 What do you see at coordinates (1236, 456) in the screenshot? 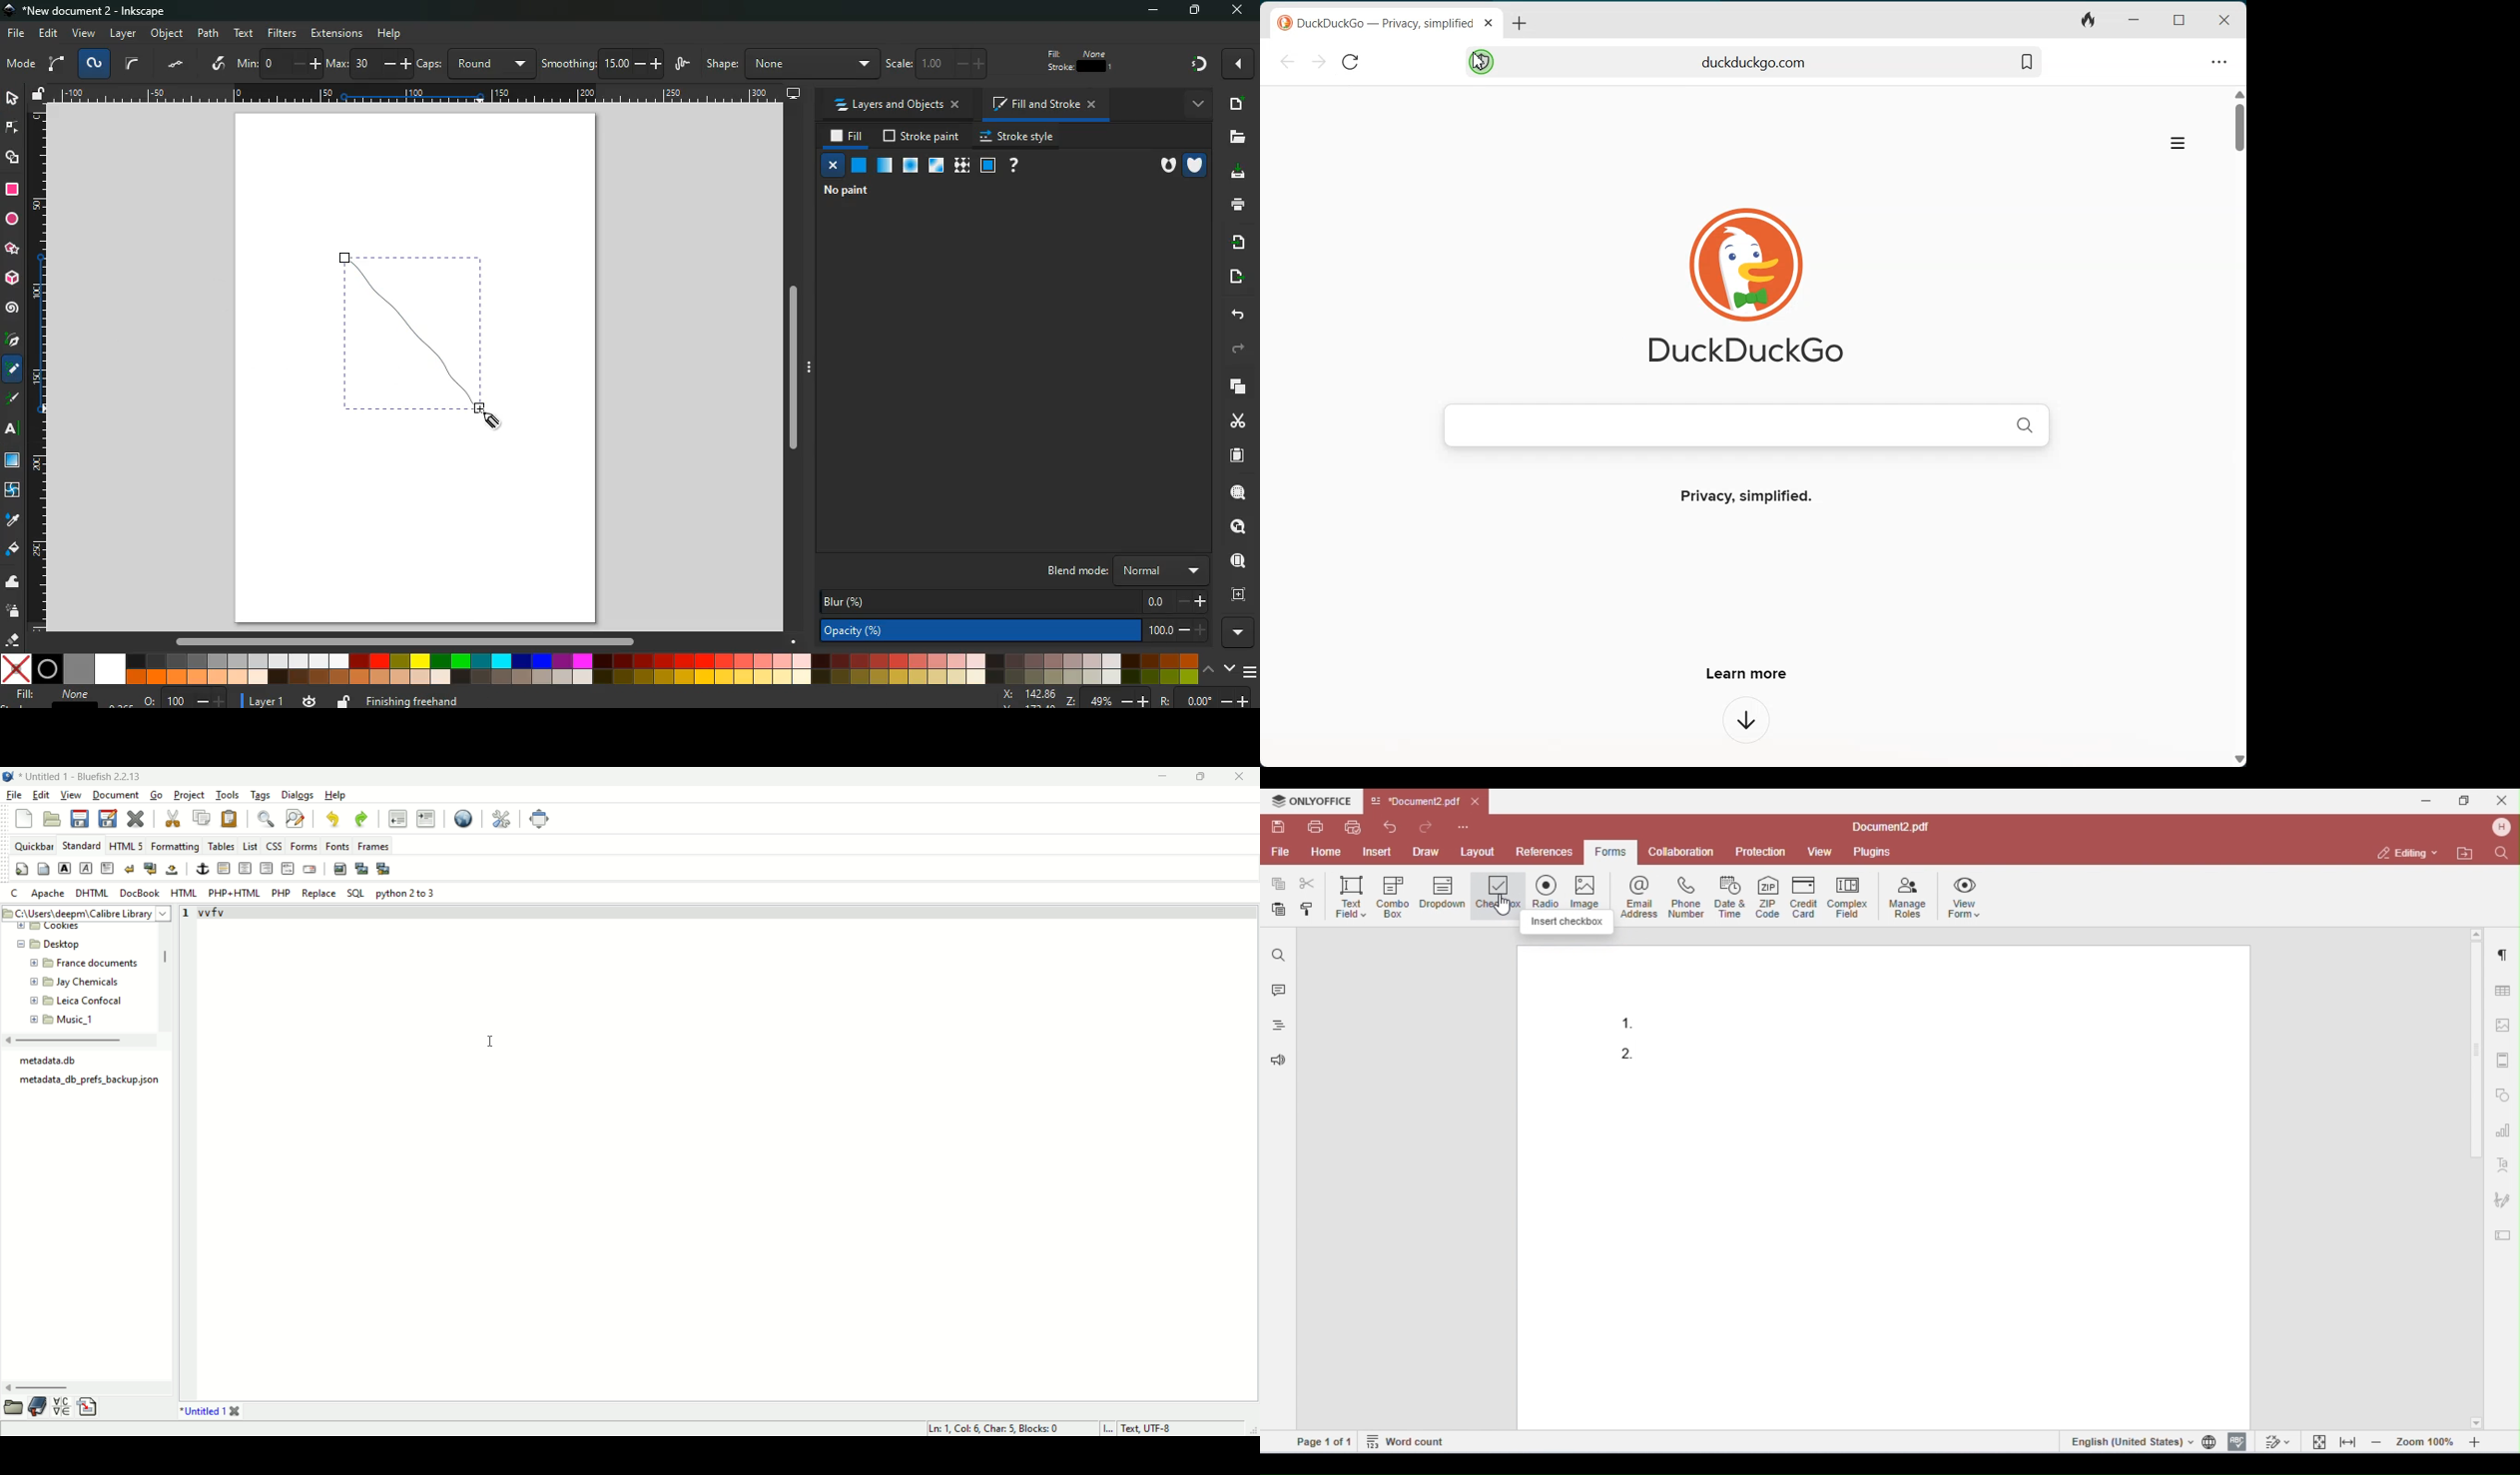
I see `paper` at bounding box center [1236, 456].